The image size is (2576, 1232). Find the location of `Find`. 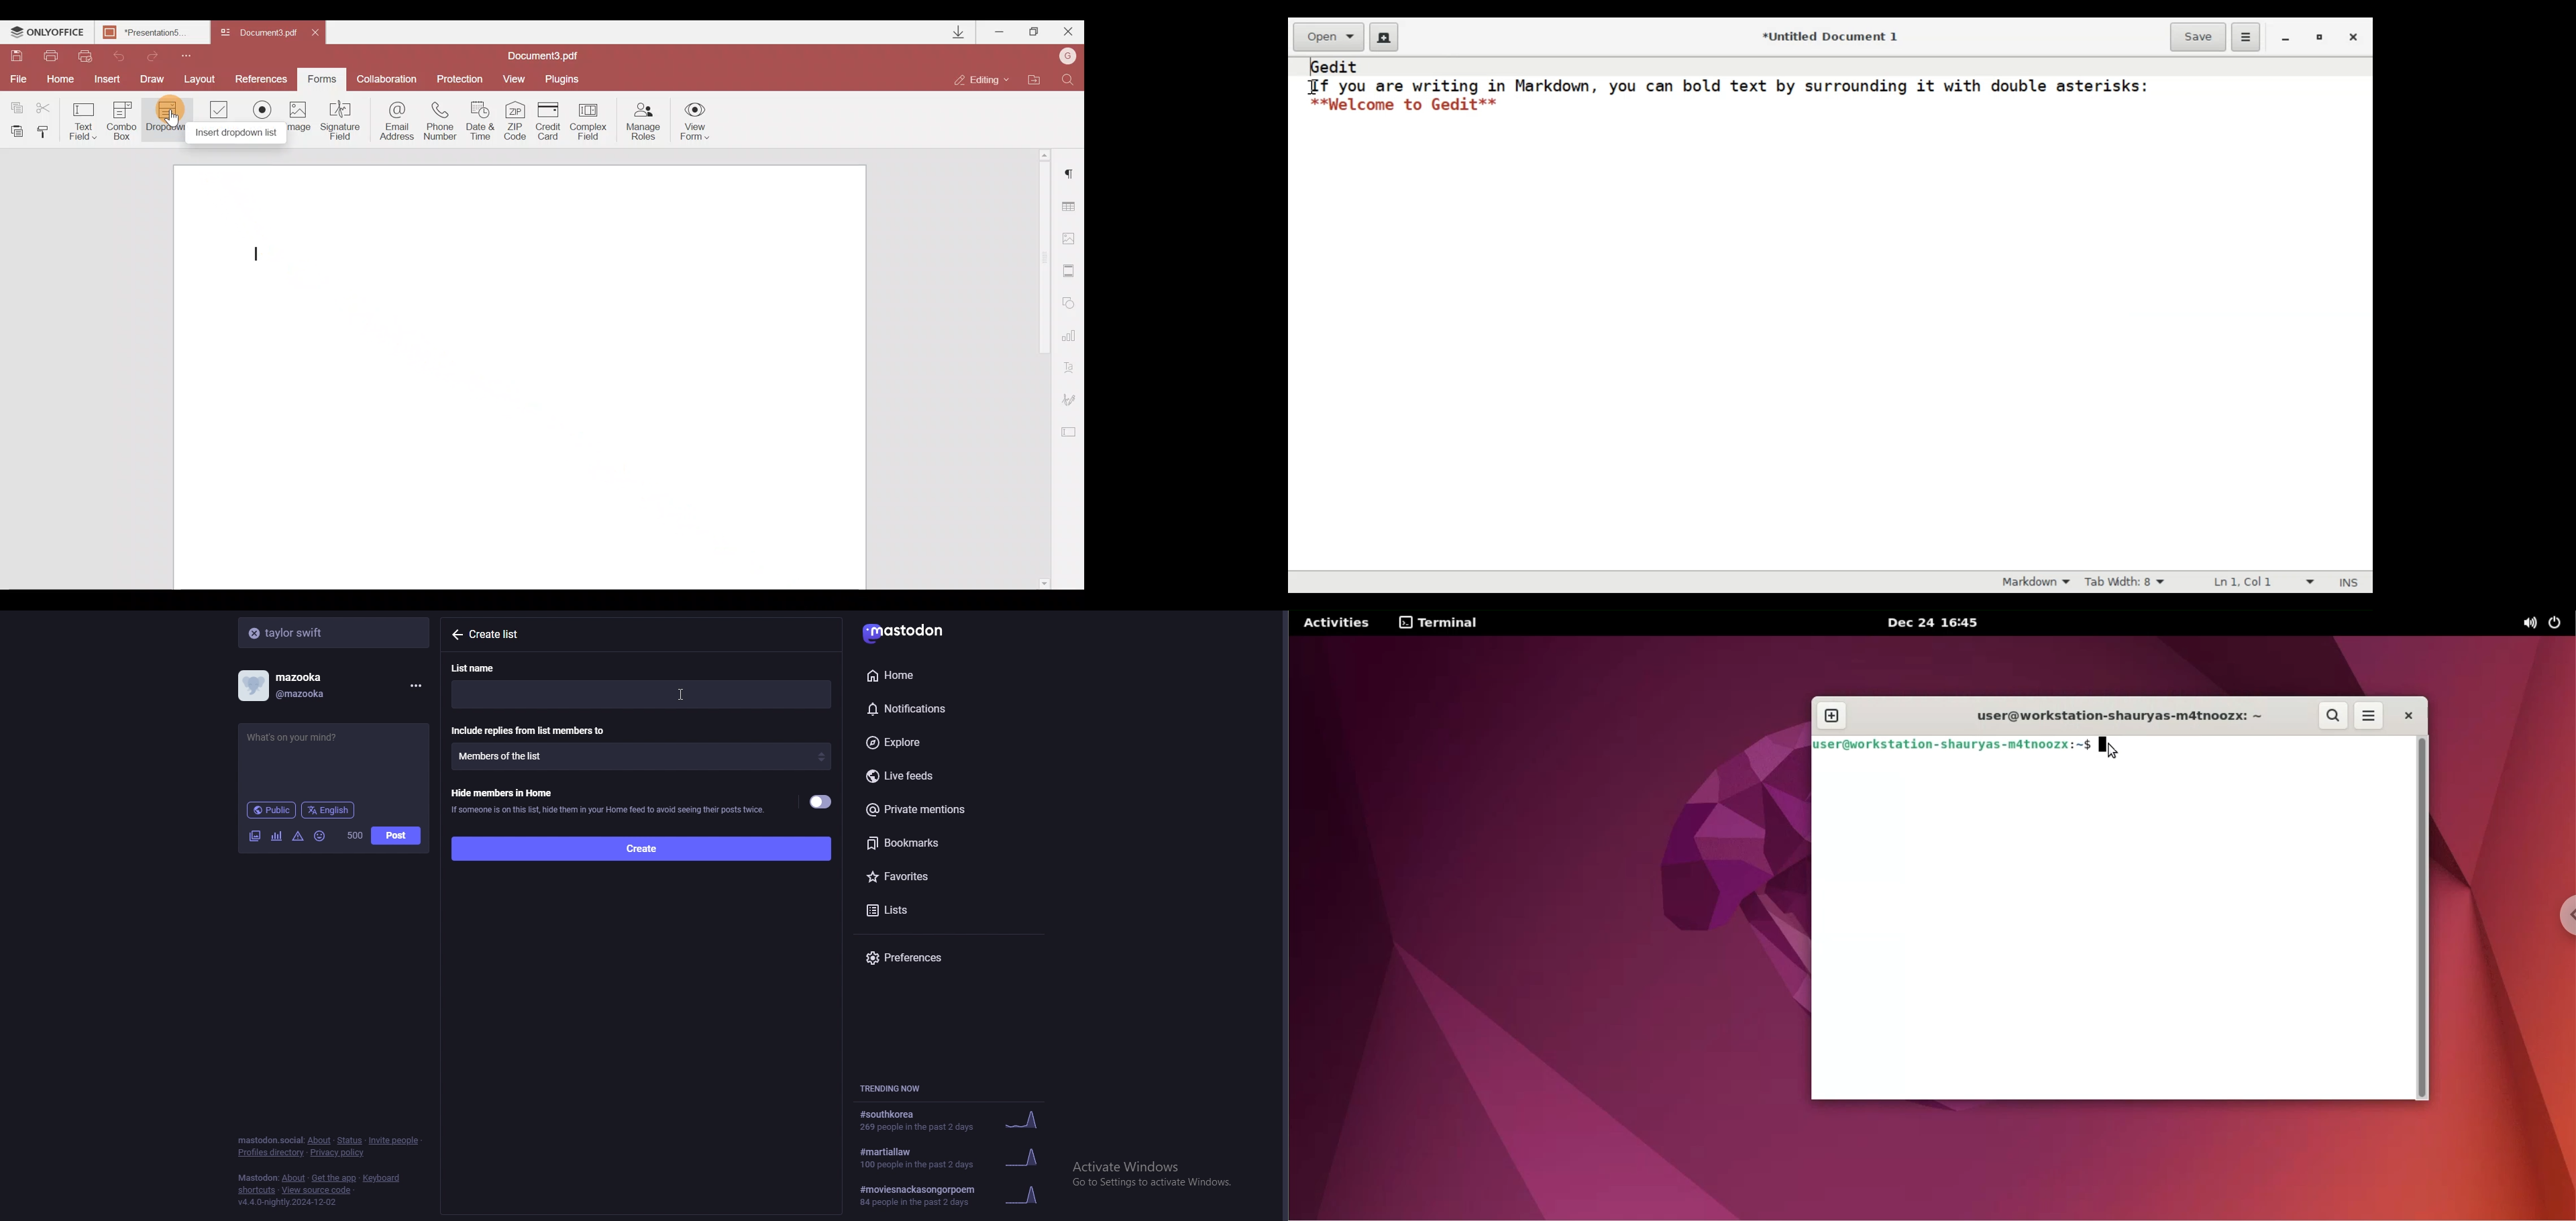

Find is located at coordinates (1069, 79).